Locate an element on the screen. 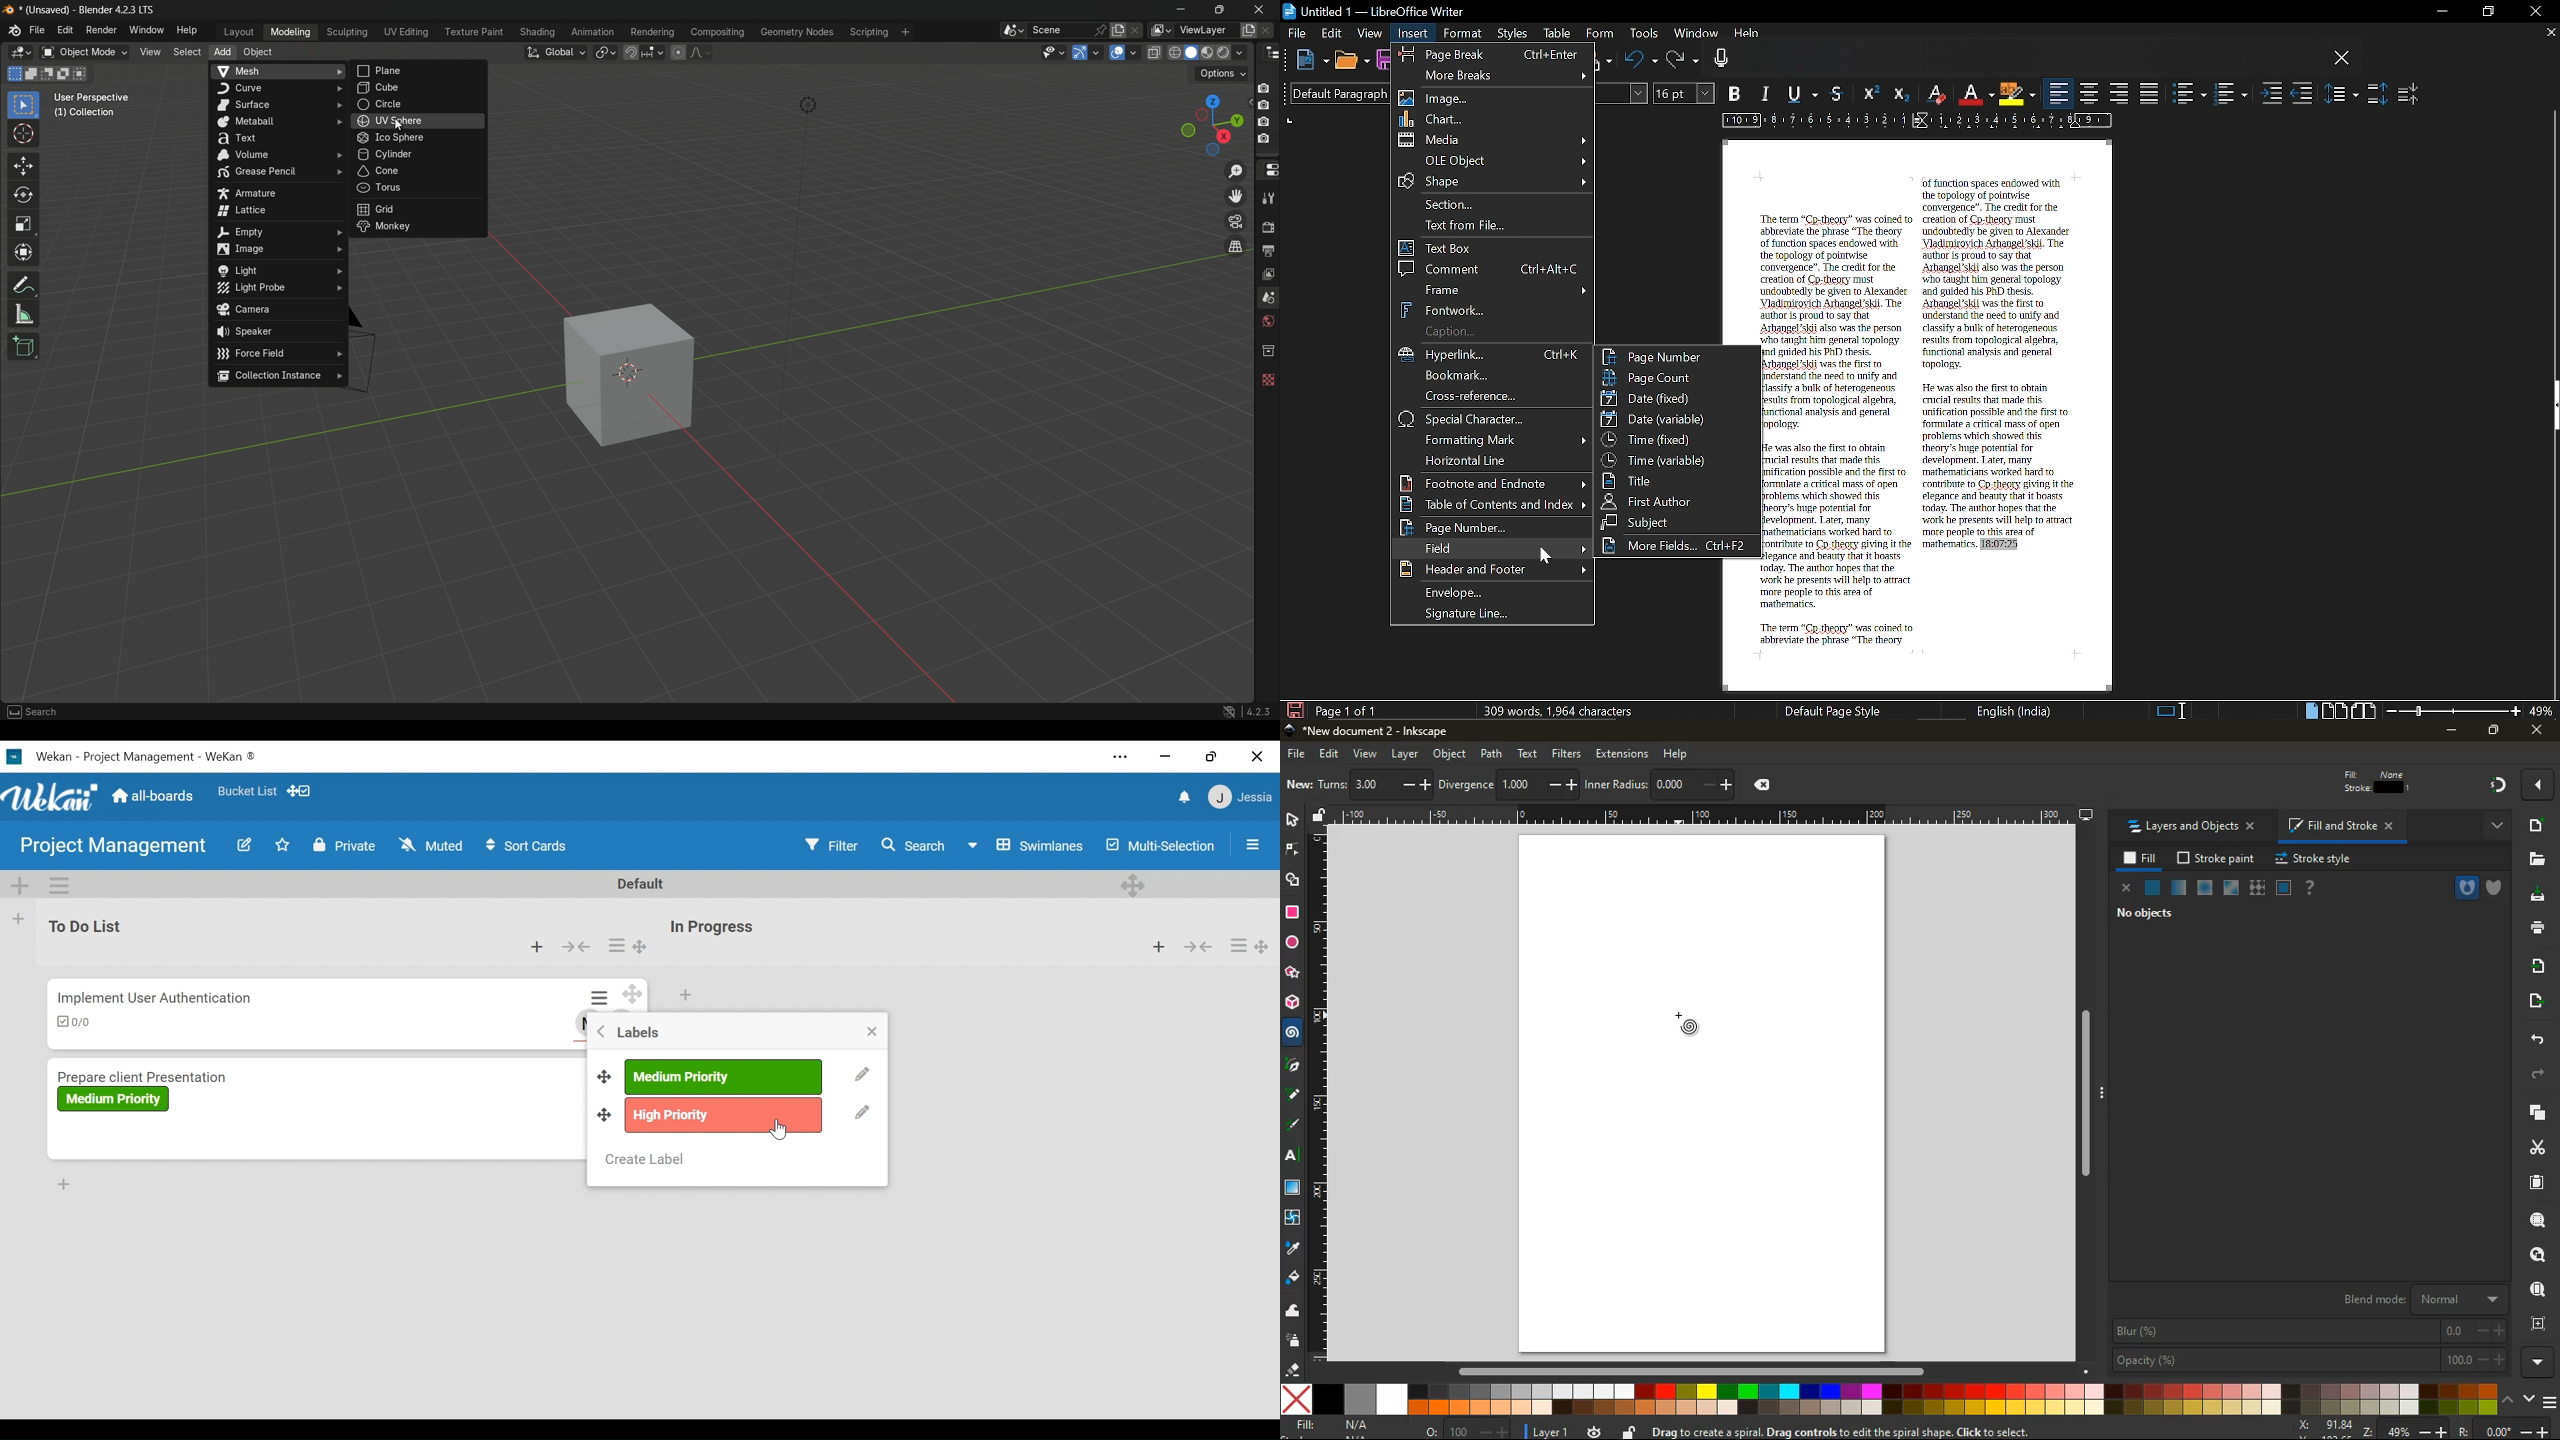  View is located at coordinates (1370, 32).